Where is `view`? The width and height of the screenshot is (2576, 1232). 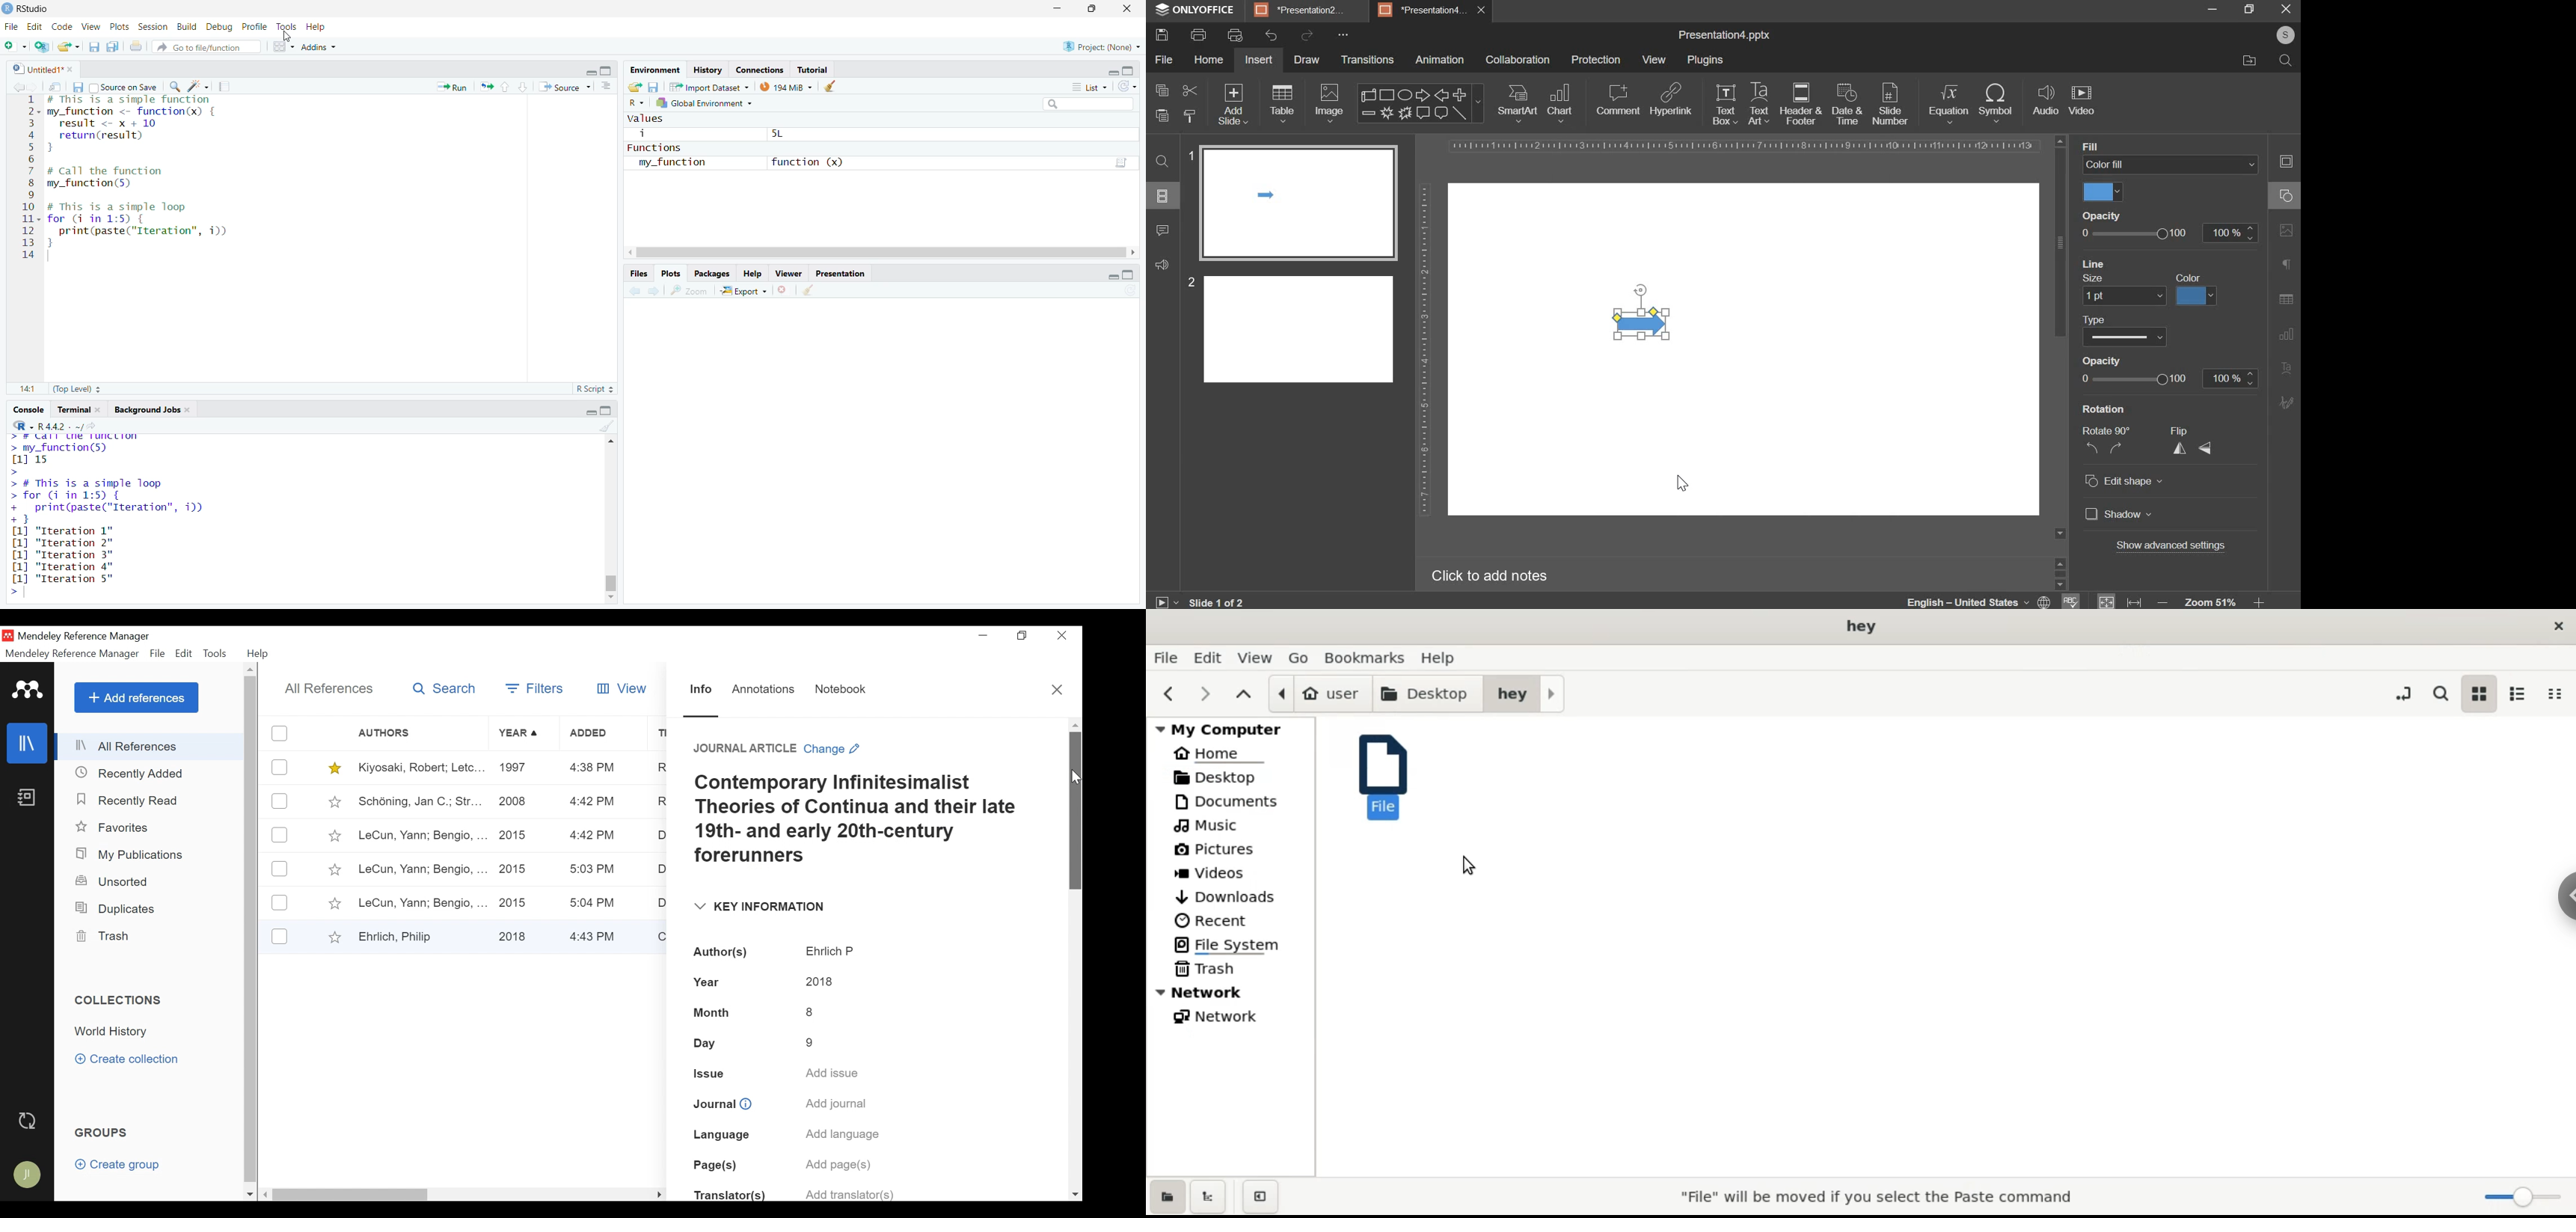 view is located at coordinates (91, 26).